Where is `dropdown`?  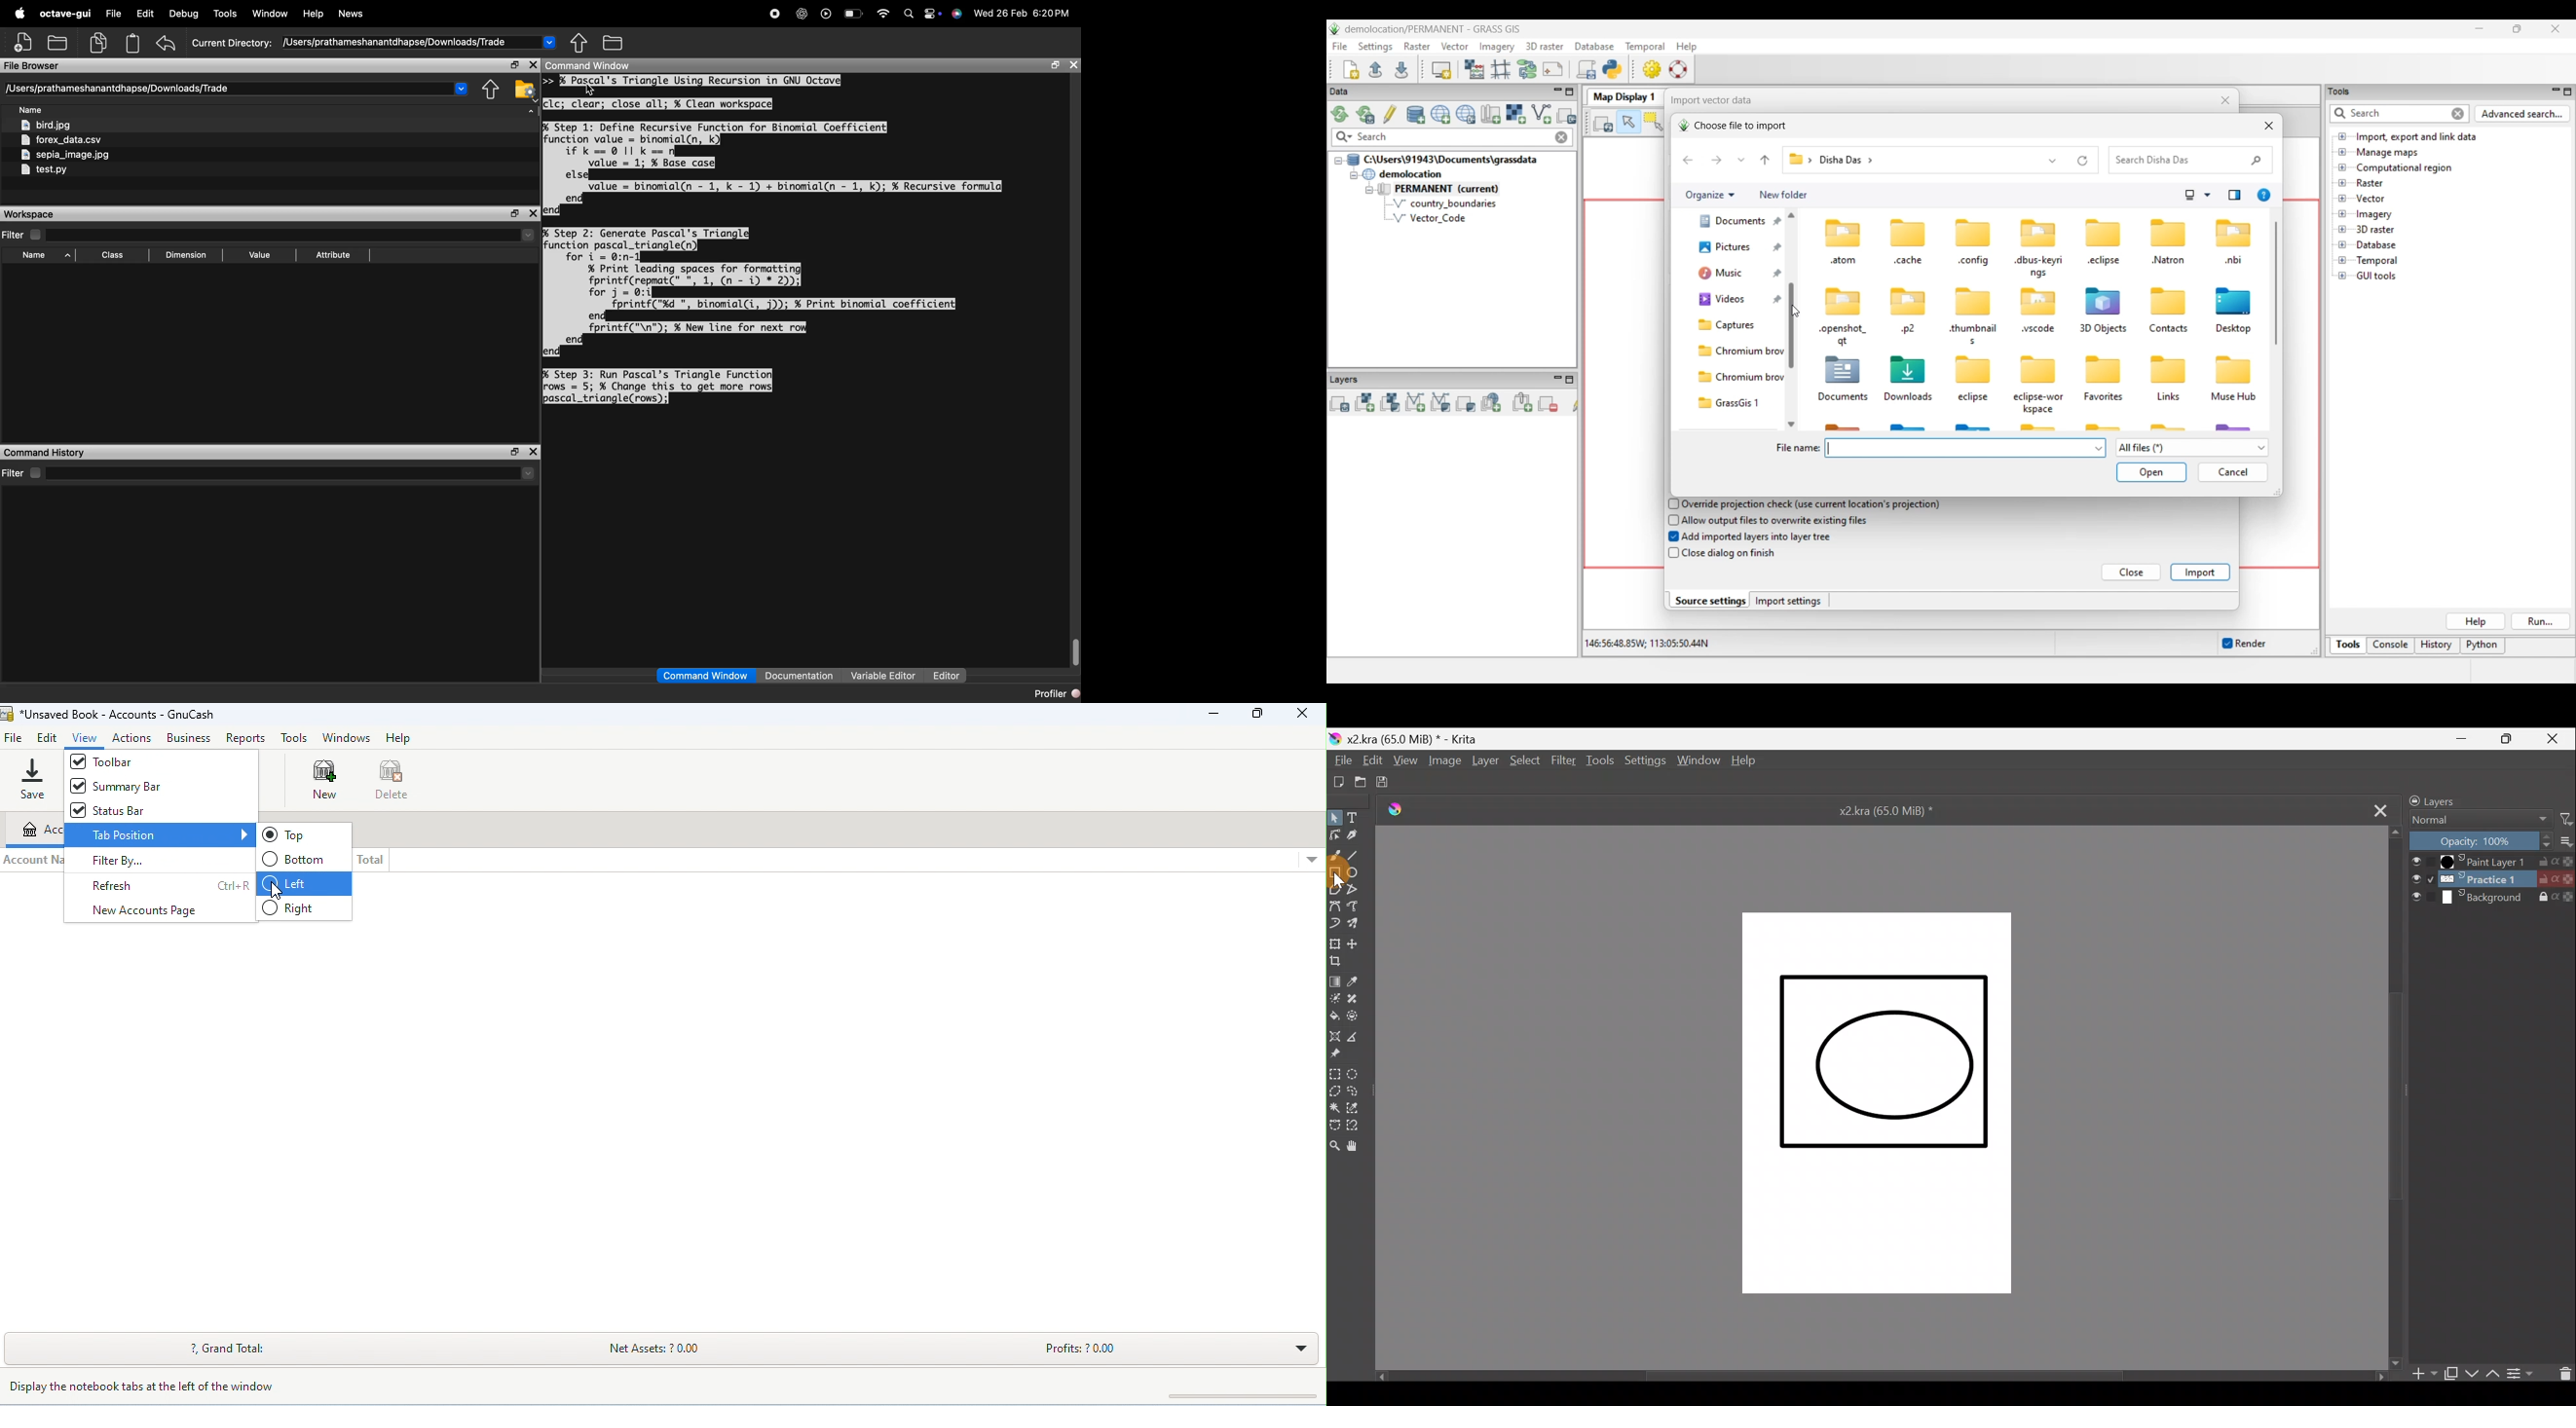
dropdown is located at coordinates (528, 235).